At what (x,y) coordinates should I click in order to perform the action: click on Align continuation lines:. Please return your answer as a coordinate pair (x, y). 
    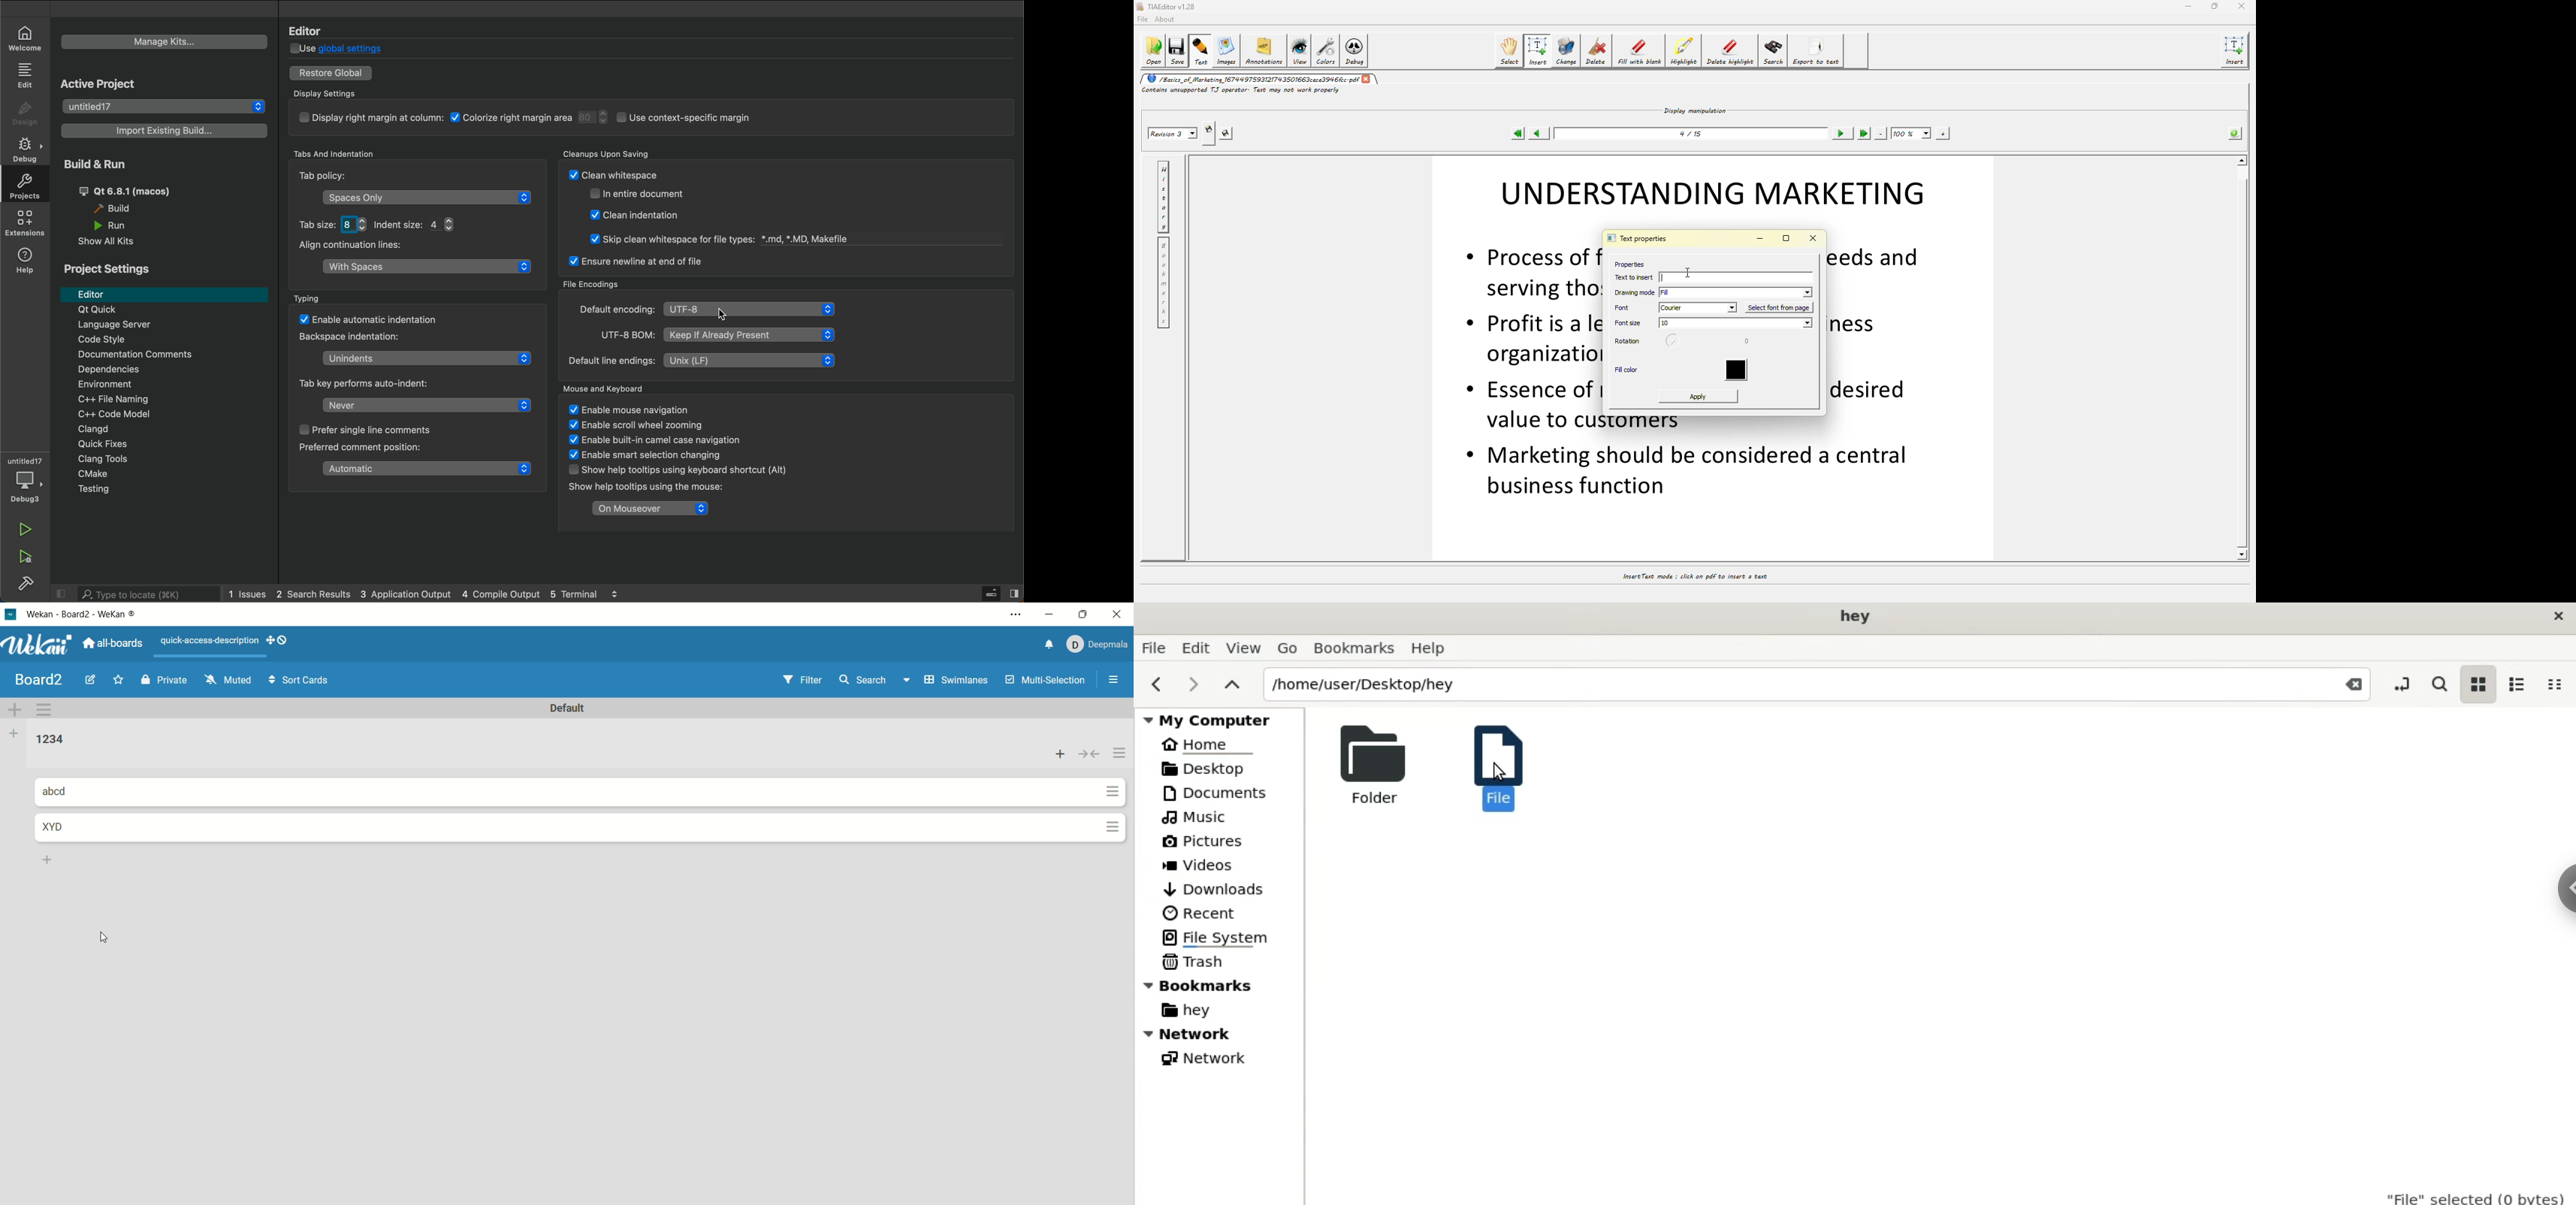
    Looking at the image, I should click on (360, 246).